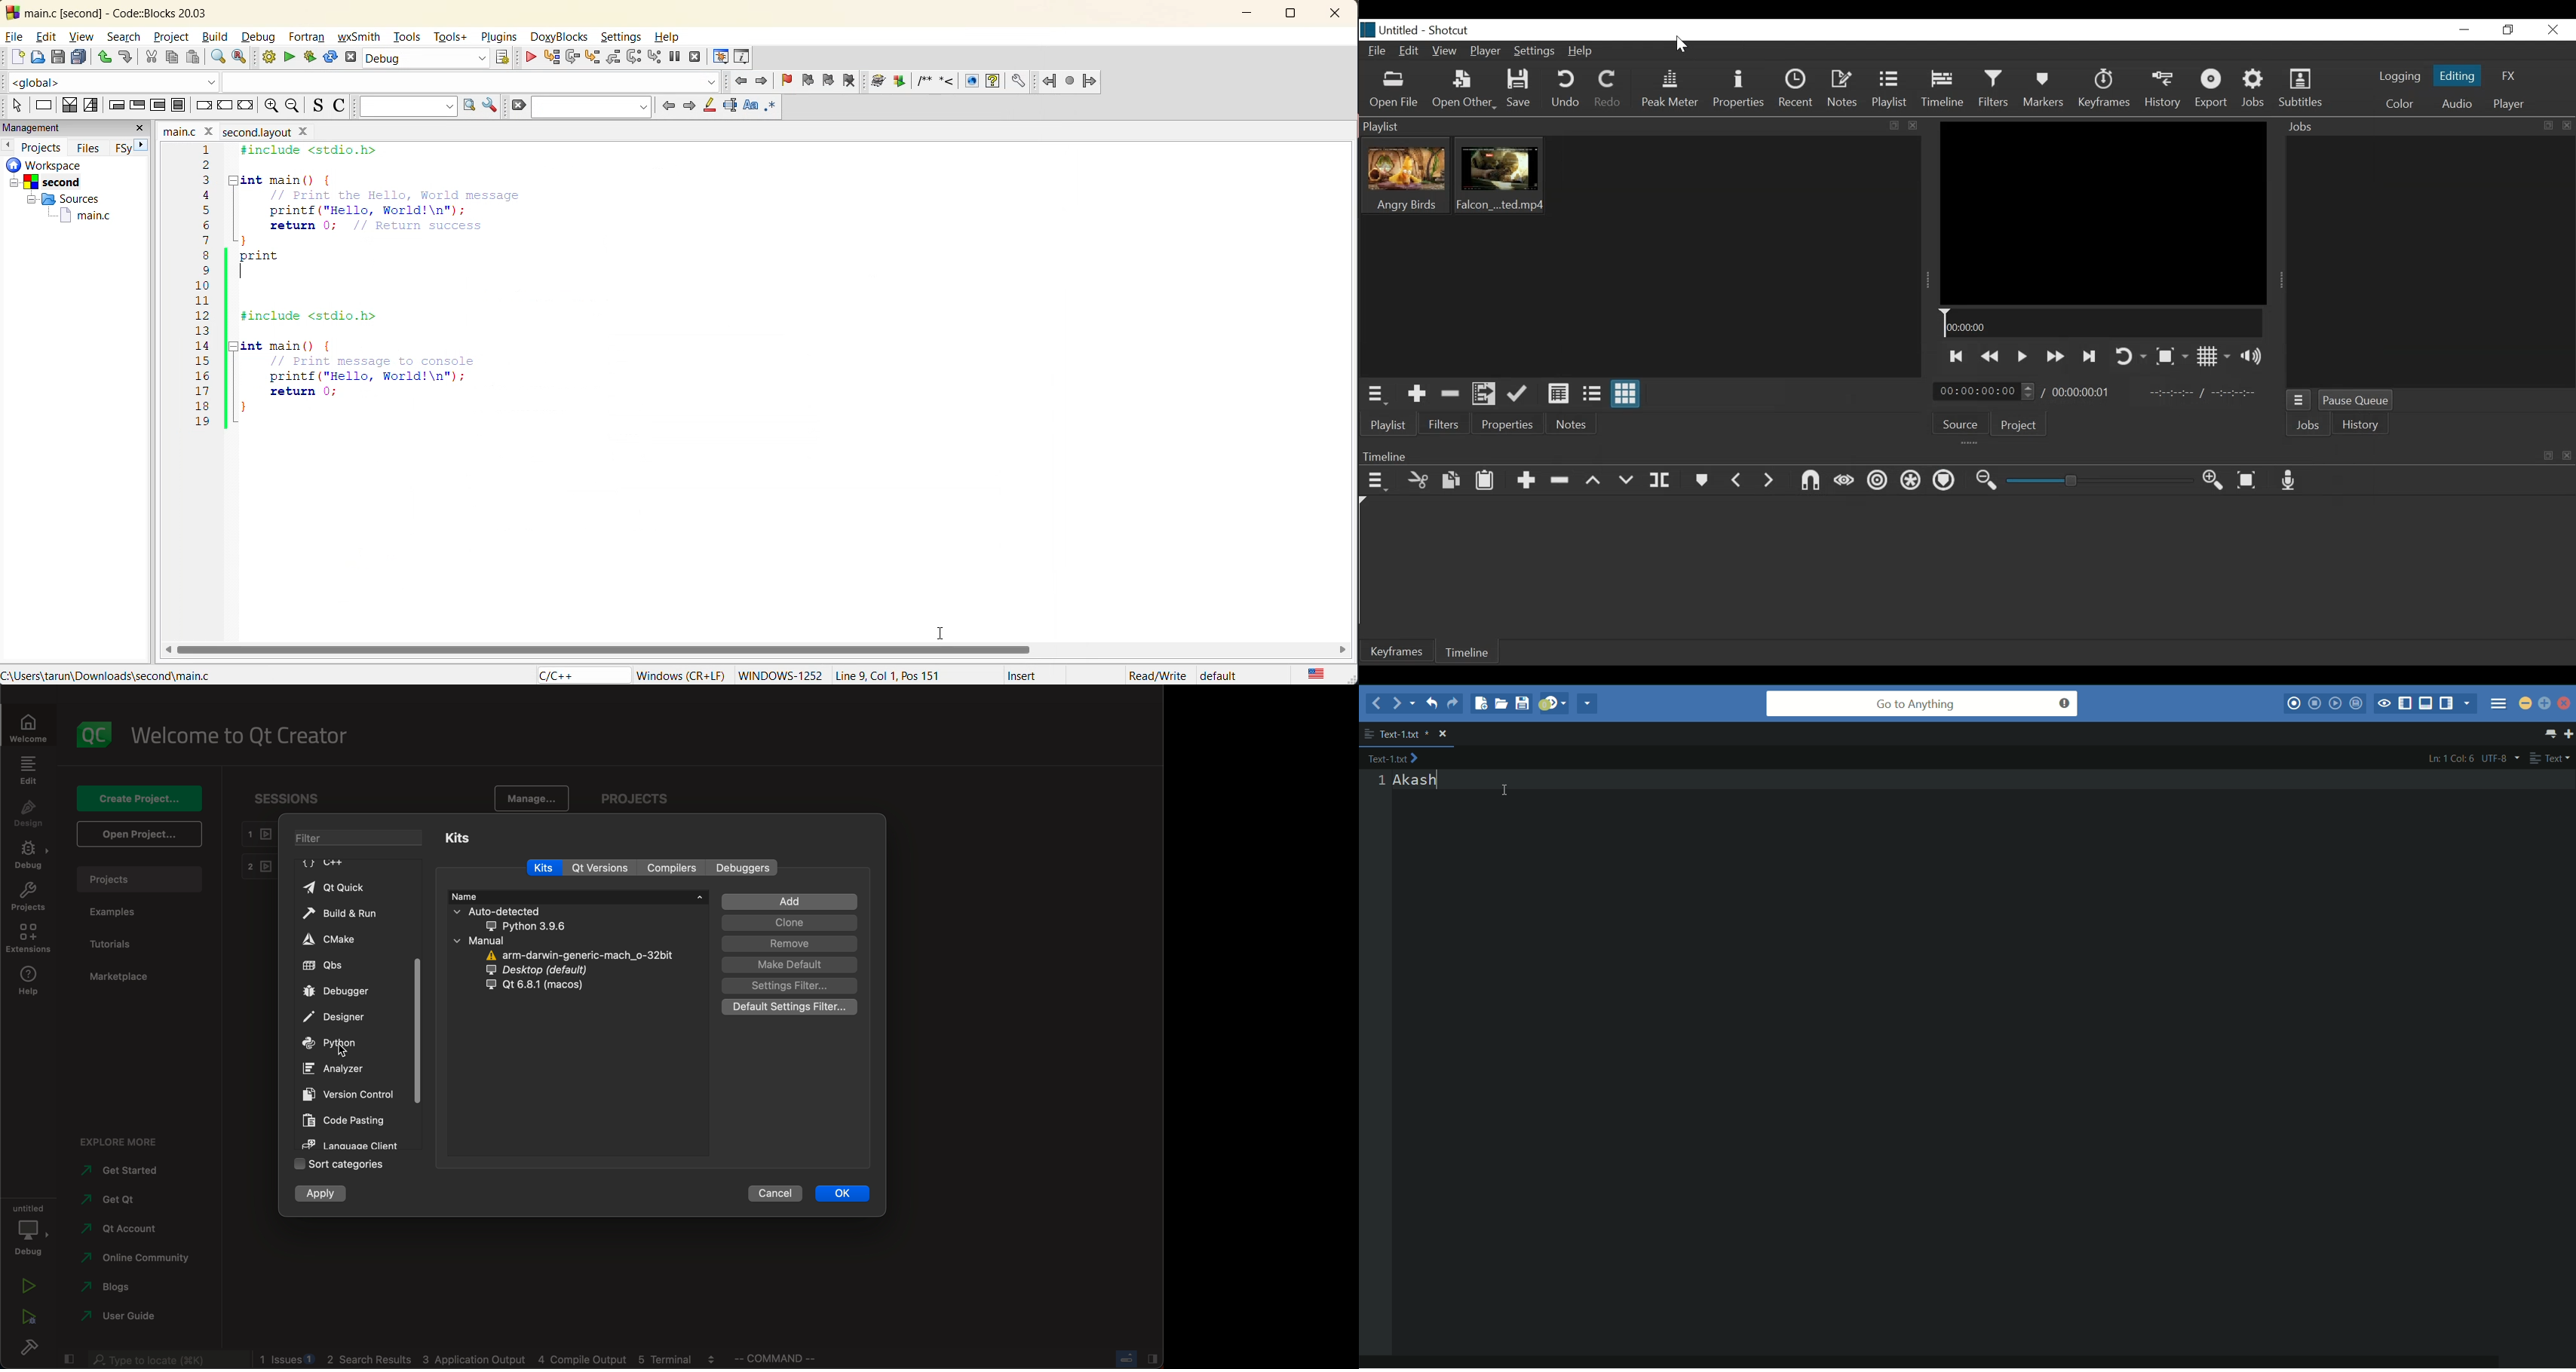 This screenshot has height=1372, width=2576. I want to click on arm darwin, so click(575, 954).